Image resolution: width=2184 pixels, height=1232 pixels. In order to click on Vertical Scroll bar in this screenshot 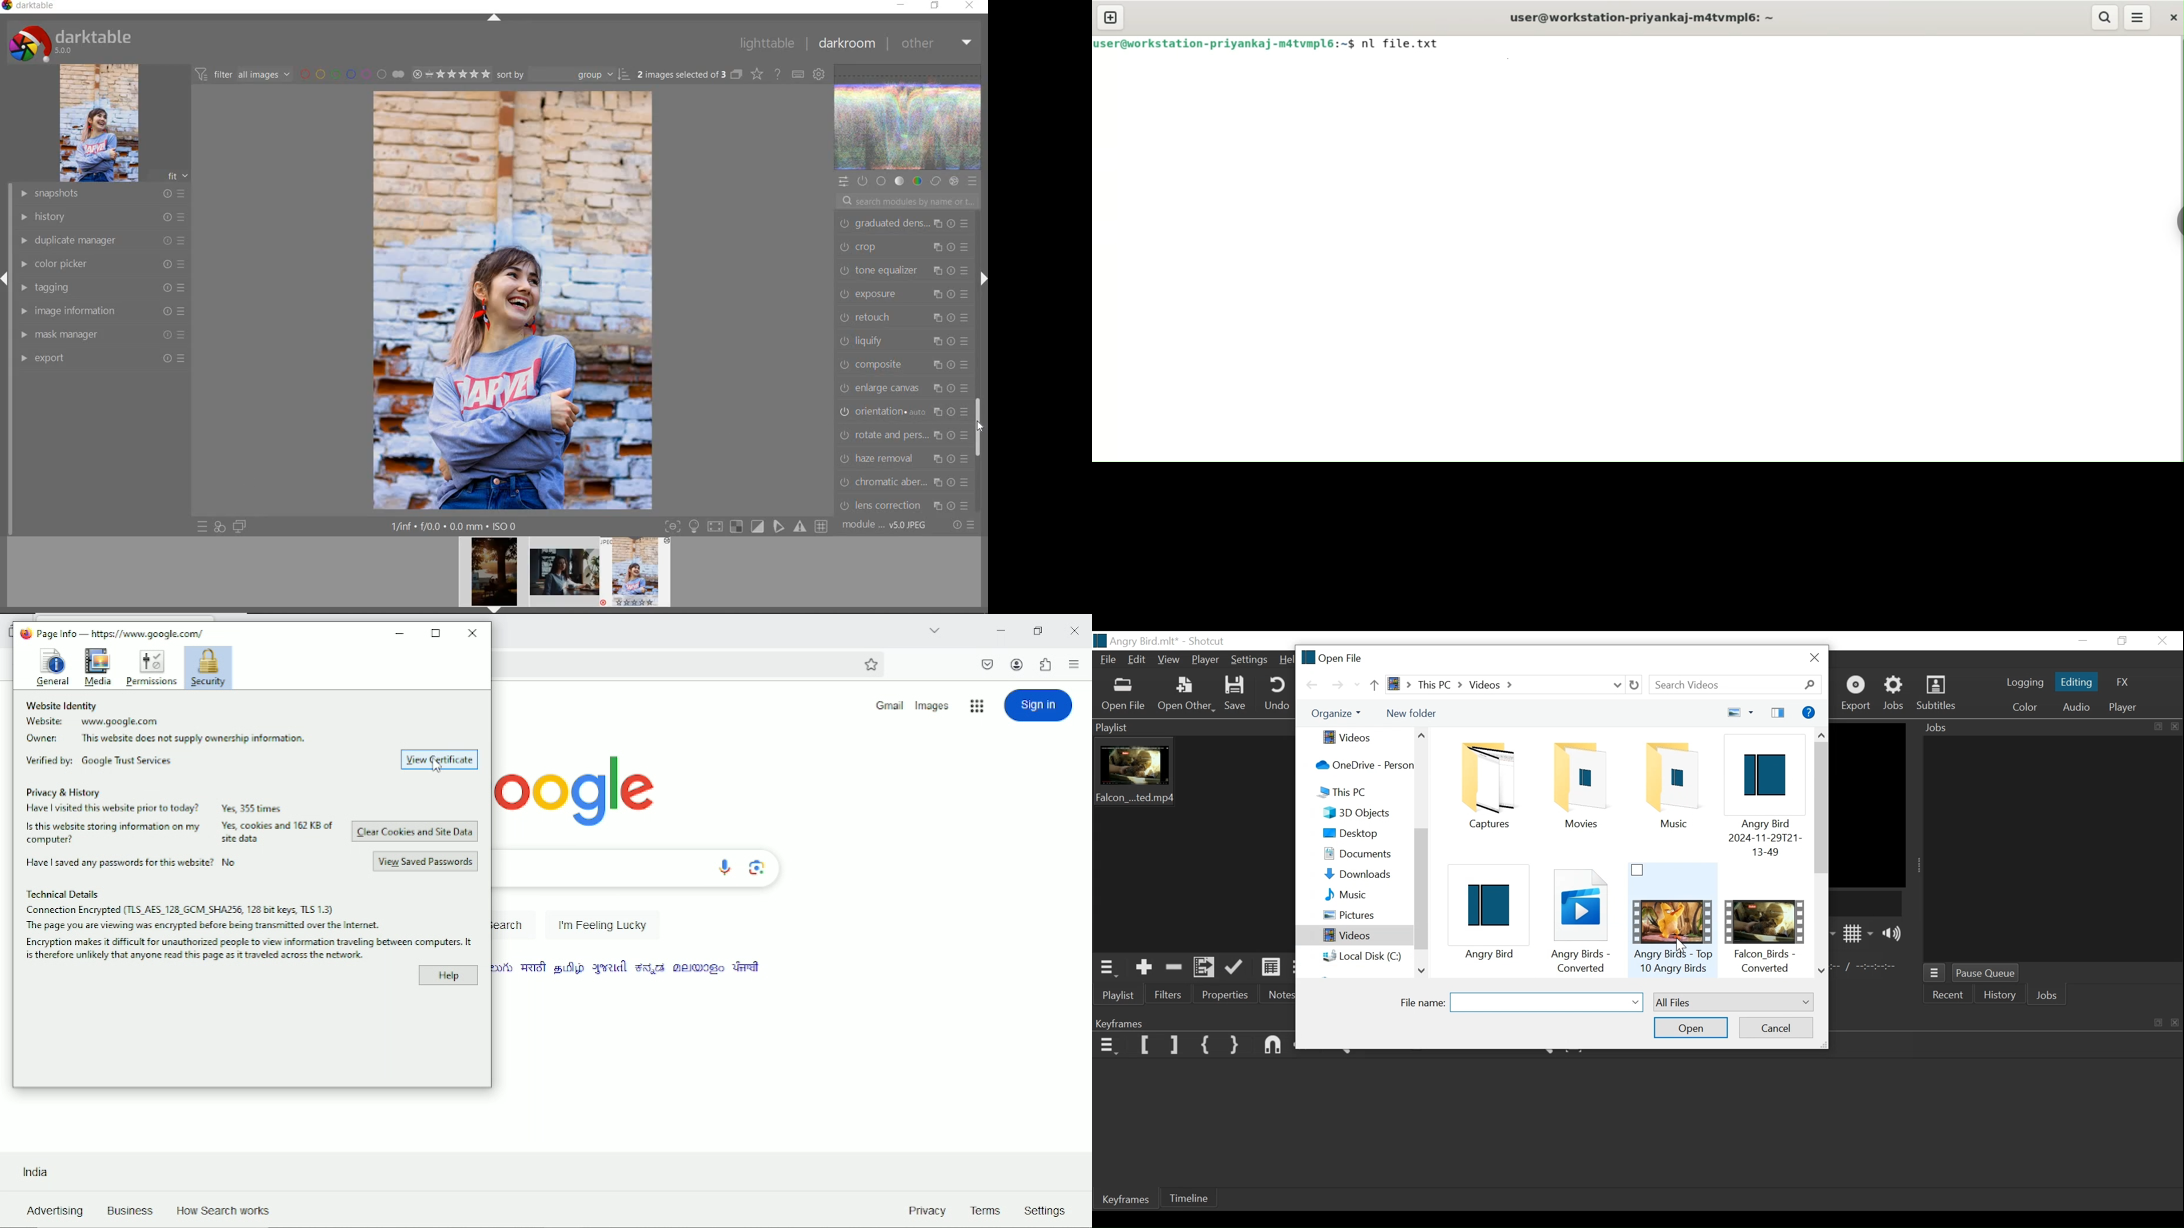, I will do `click(1821, 808)`.